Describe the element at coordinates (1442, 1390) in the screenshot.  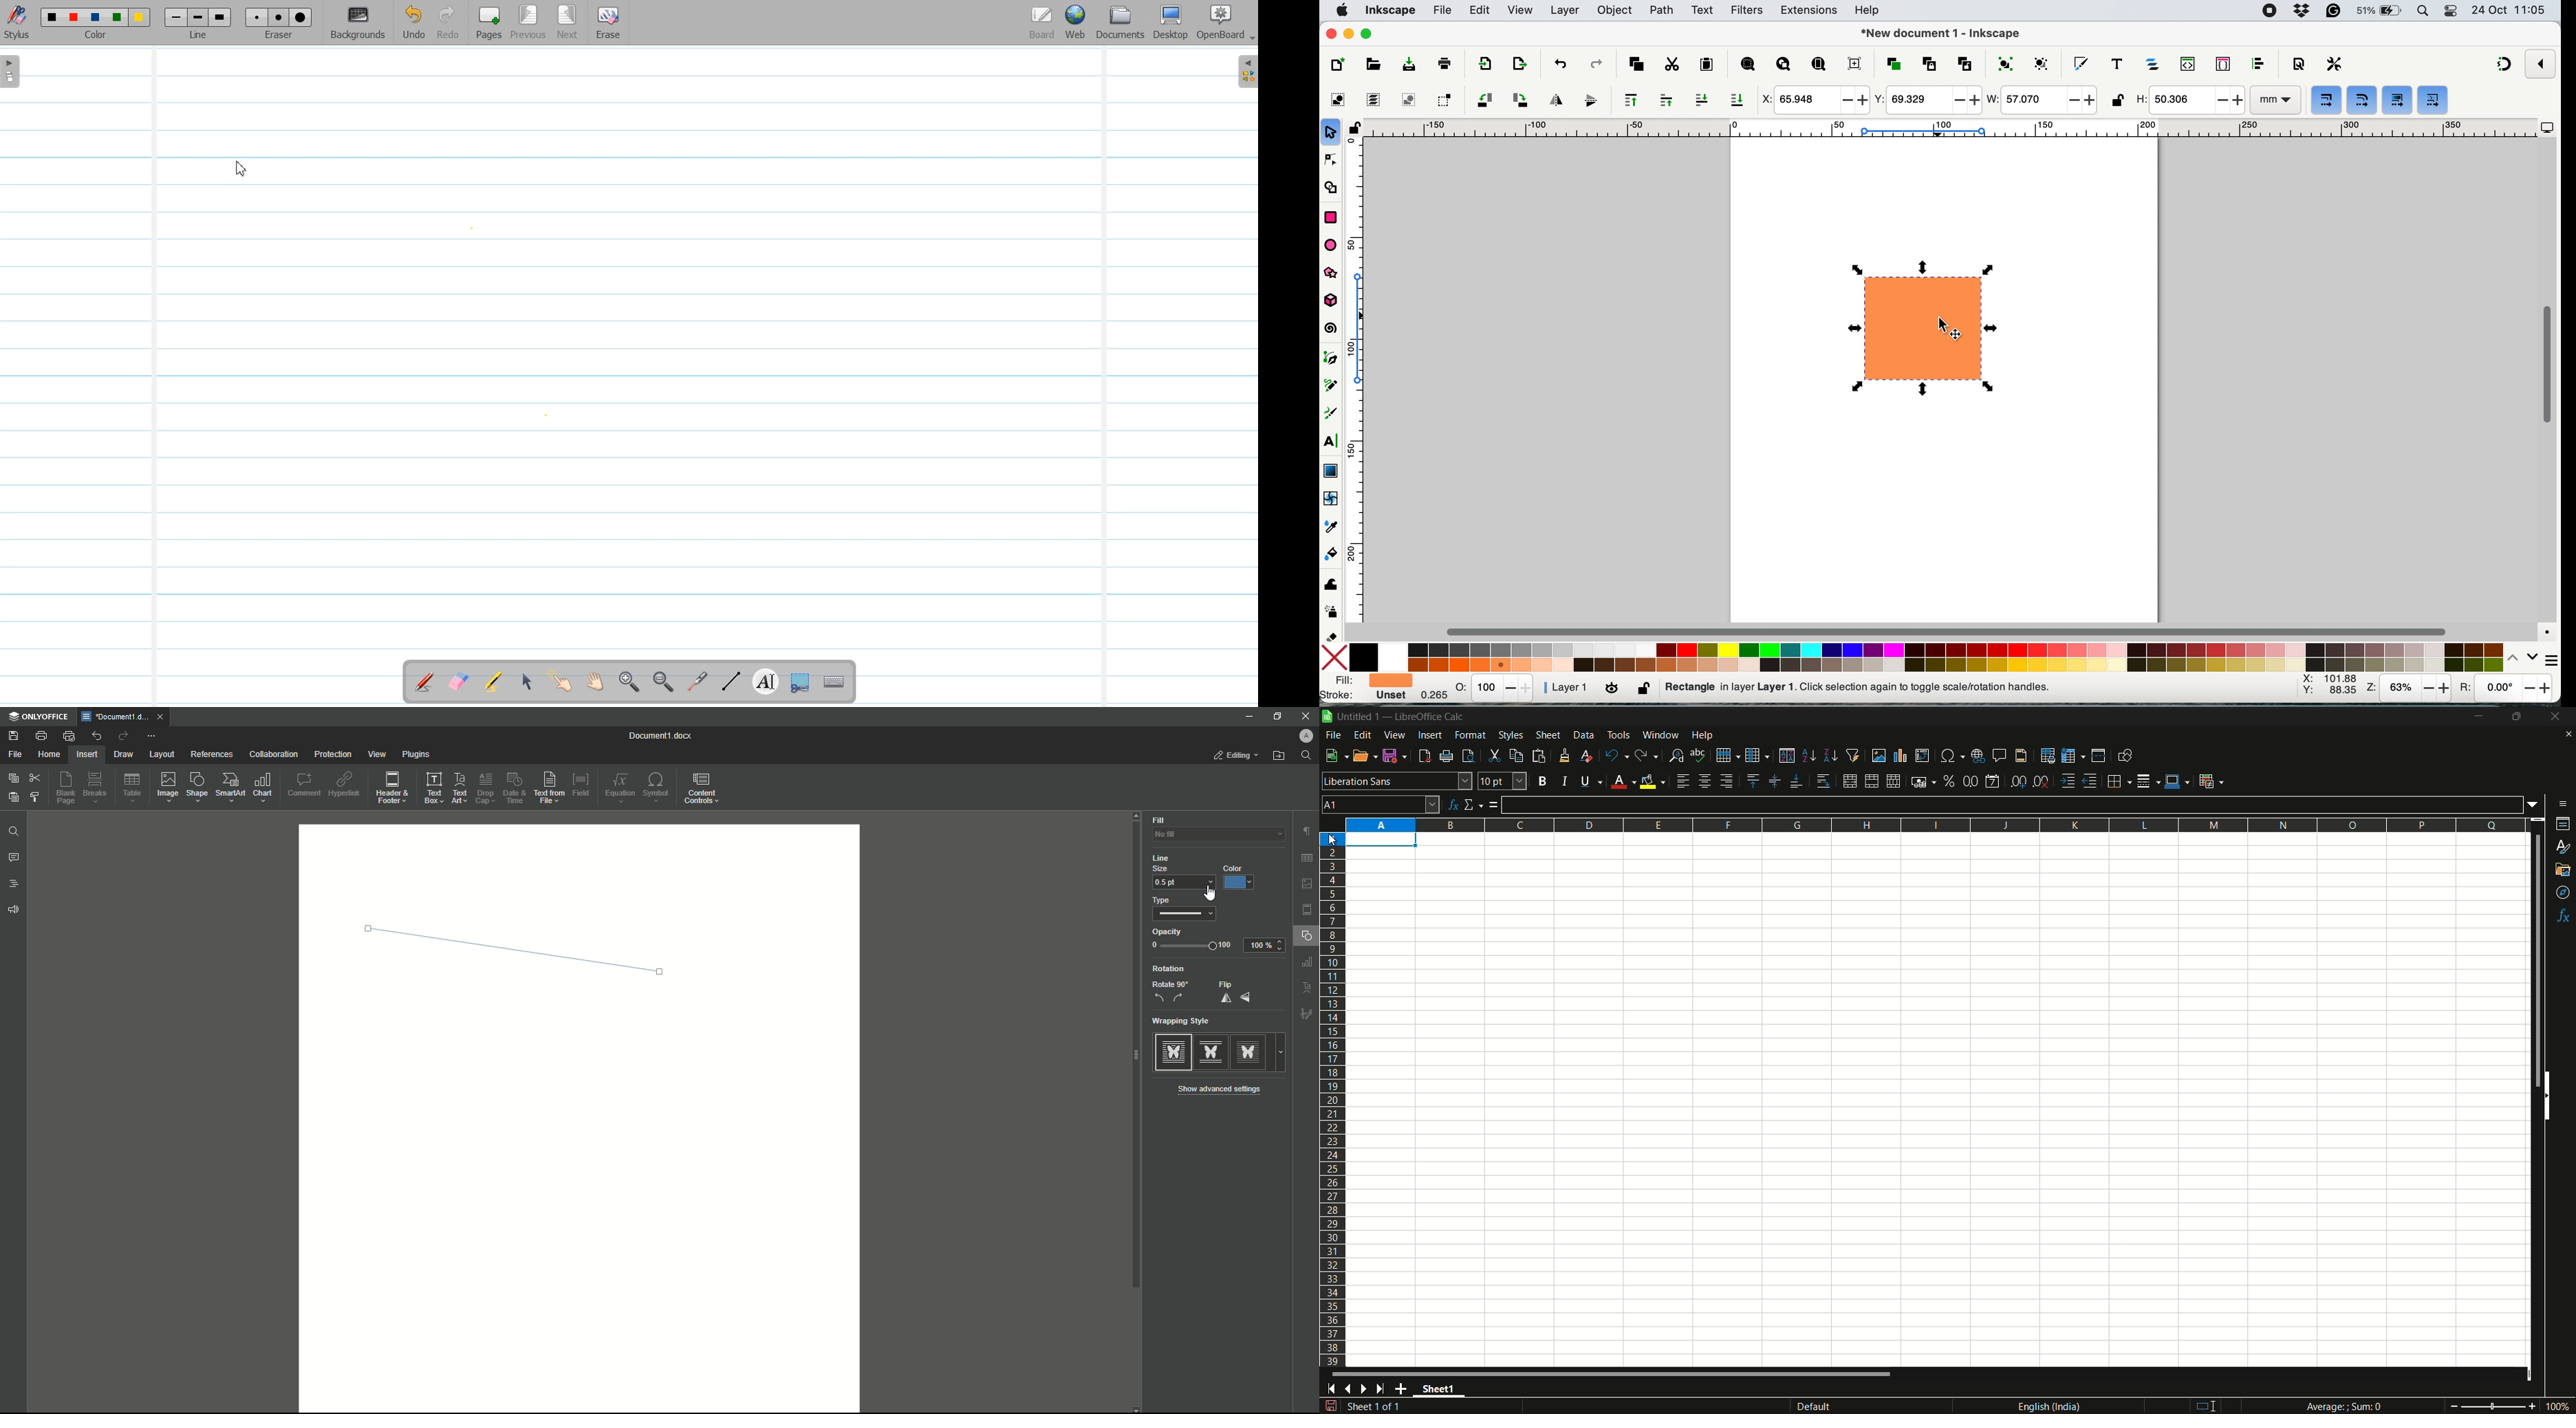
I see `sheet name` at that location.